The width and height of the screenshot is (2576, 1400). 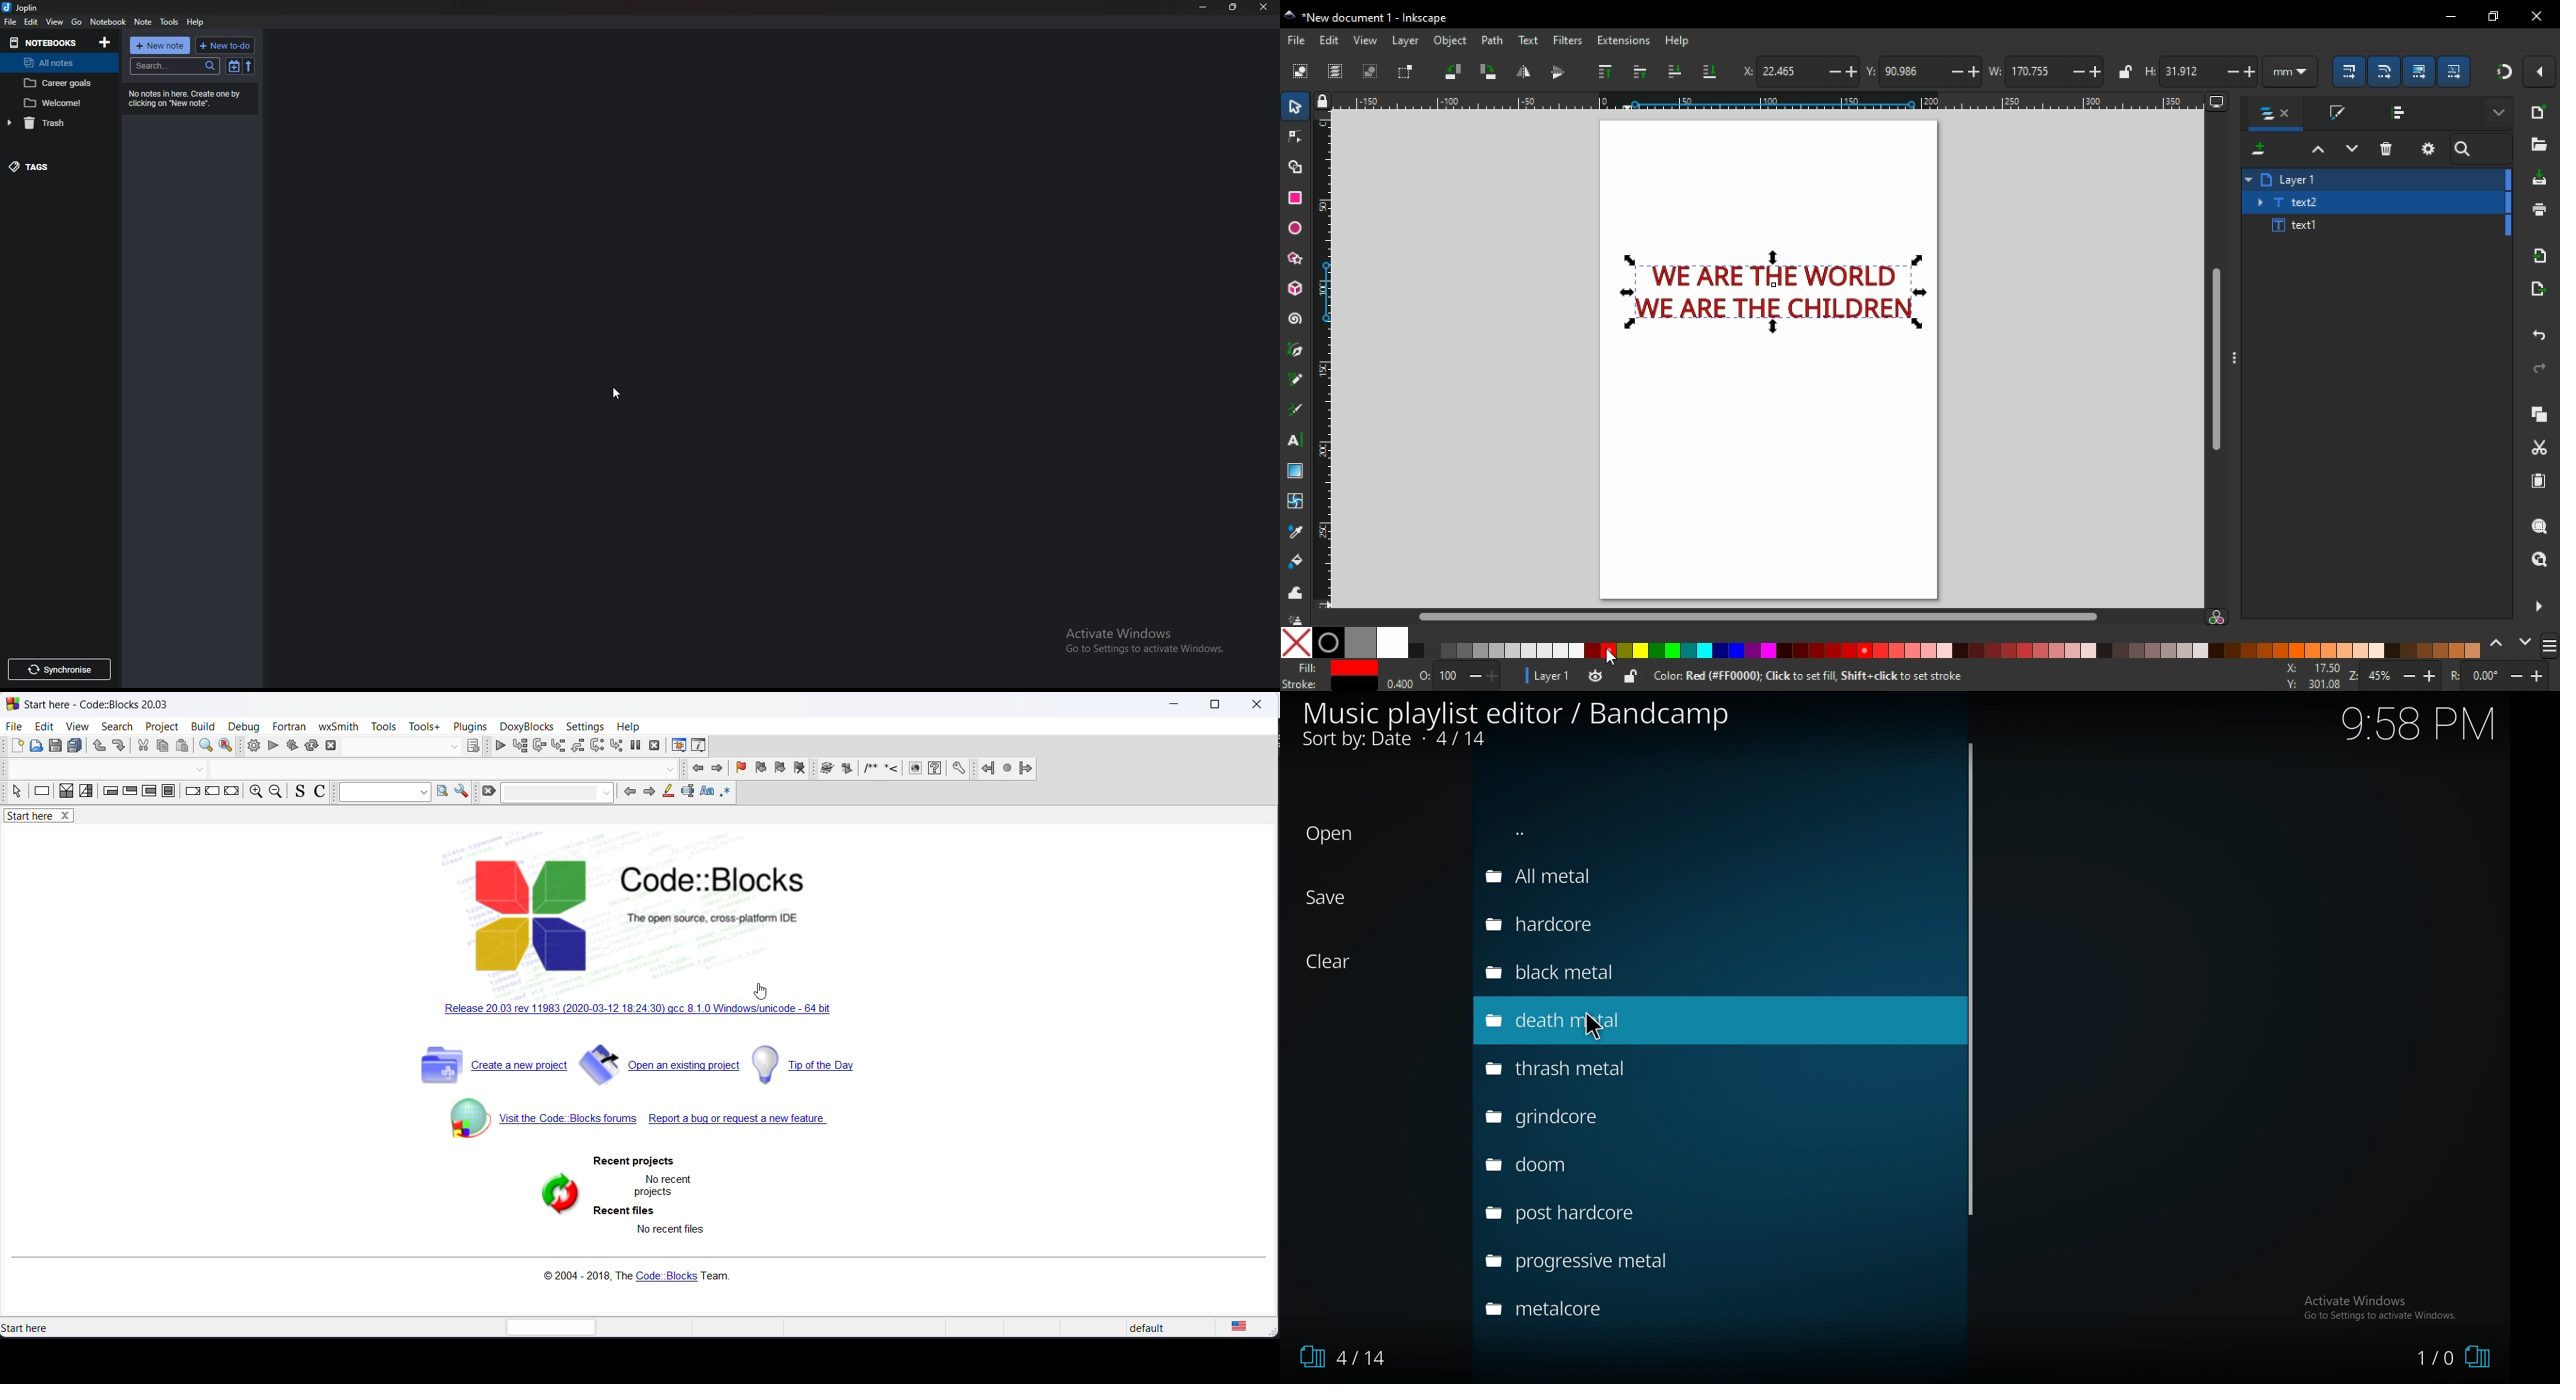 What do you see at coordinates (55, 22) in the screenshot?
I see `view` at bounding box center [55, 22].